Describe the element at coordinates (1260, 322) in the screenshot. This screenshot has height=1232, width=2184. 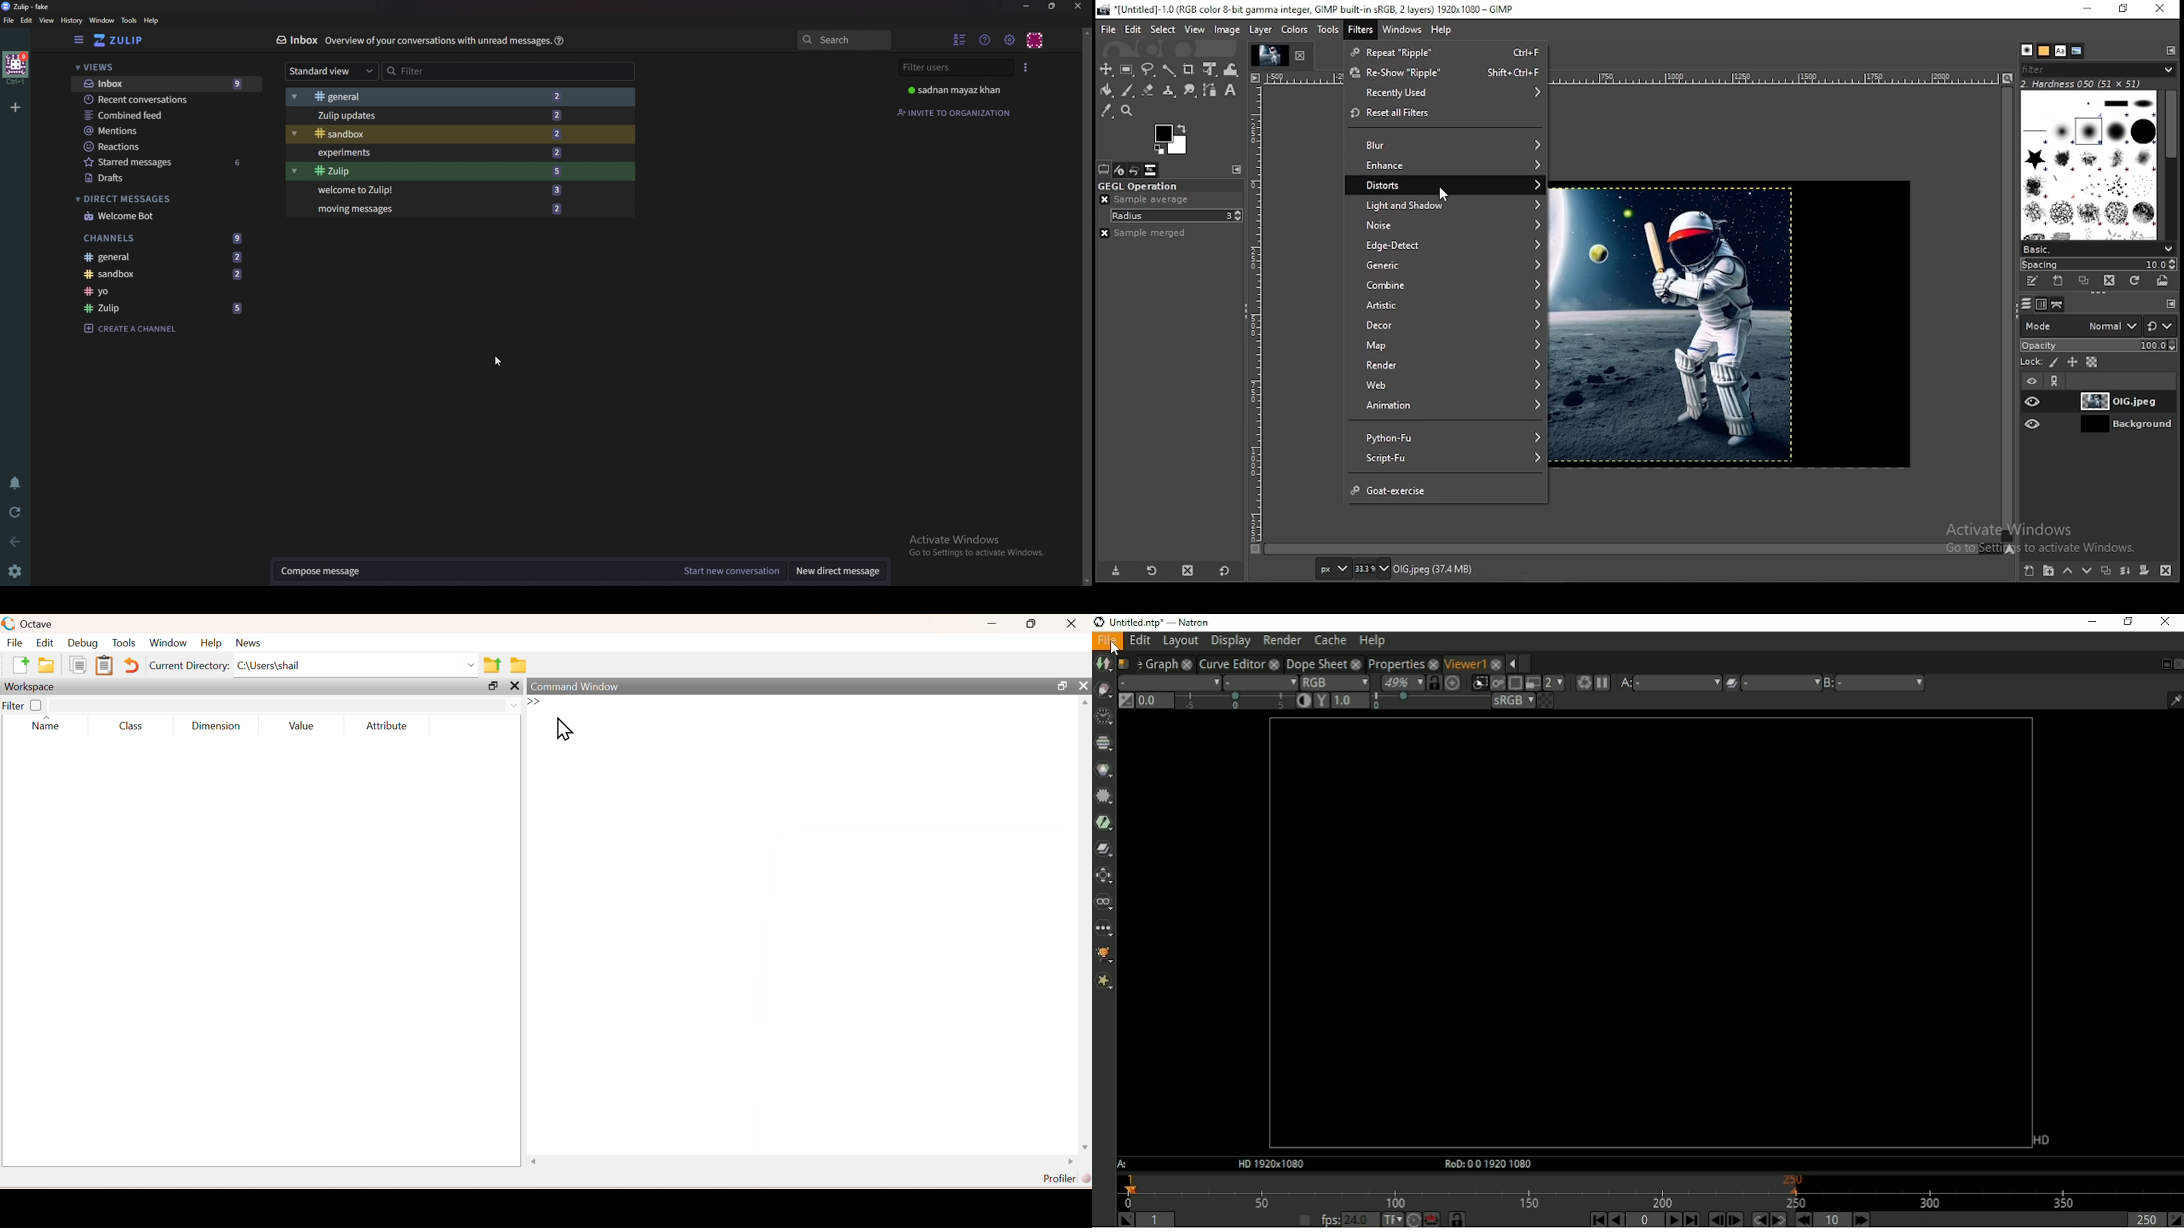
I see `measuring line` at that location.